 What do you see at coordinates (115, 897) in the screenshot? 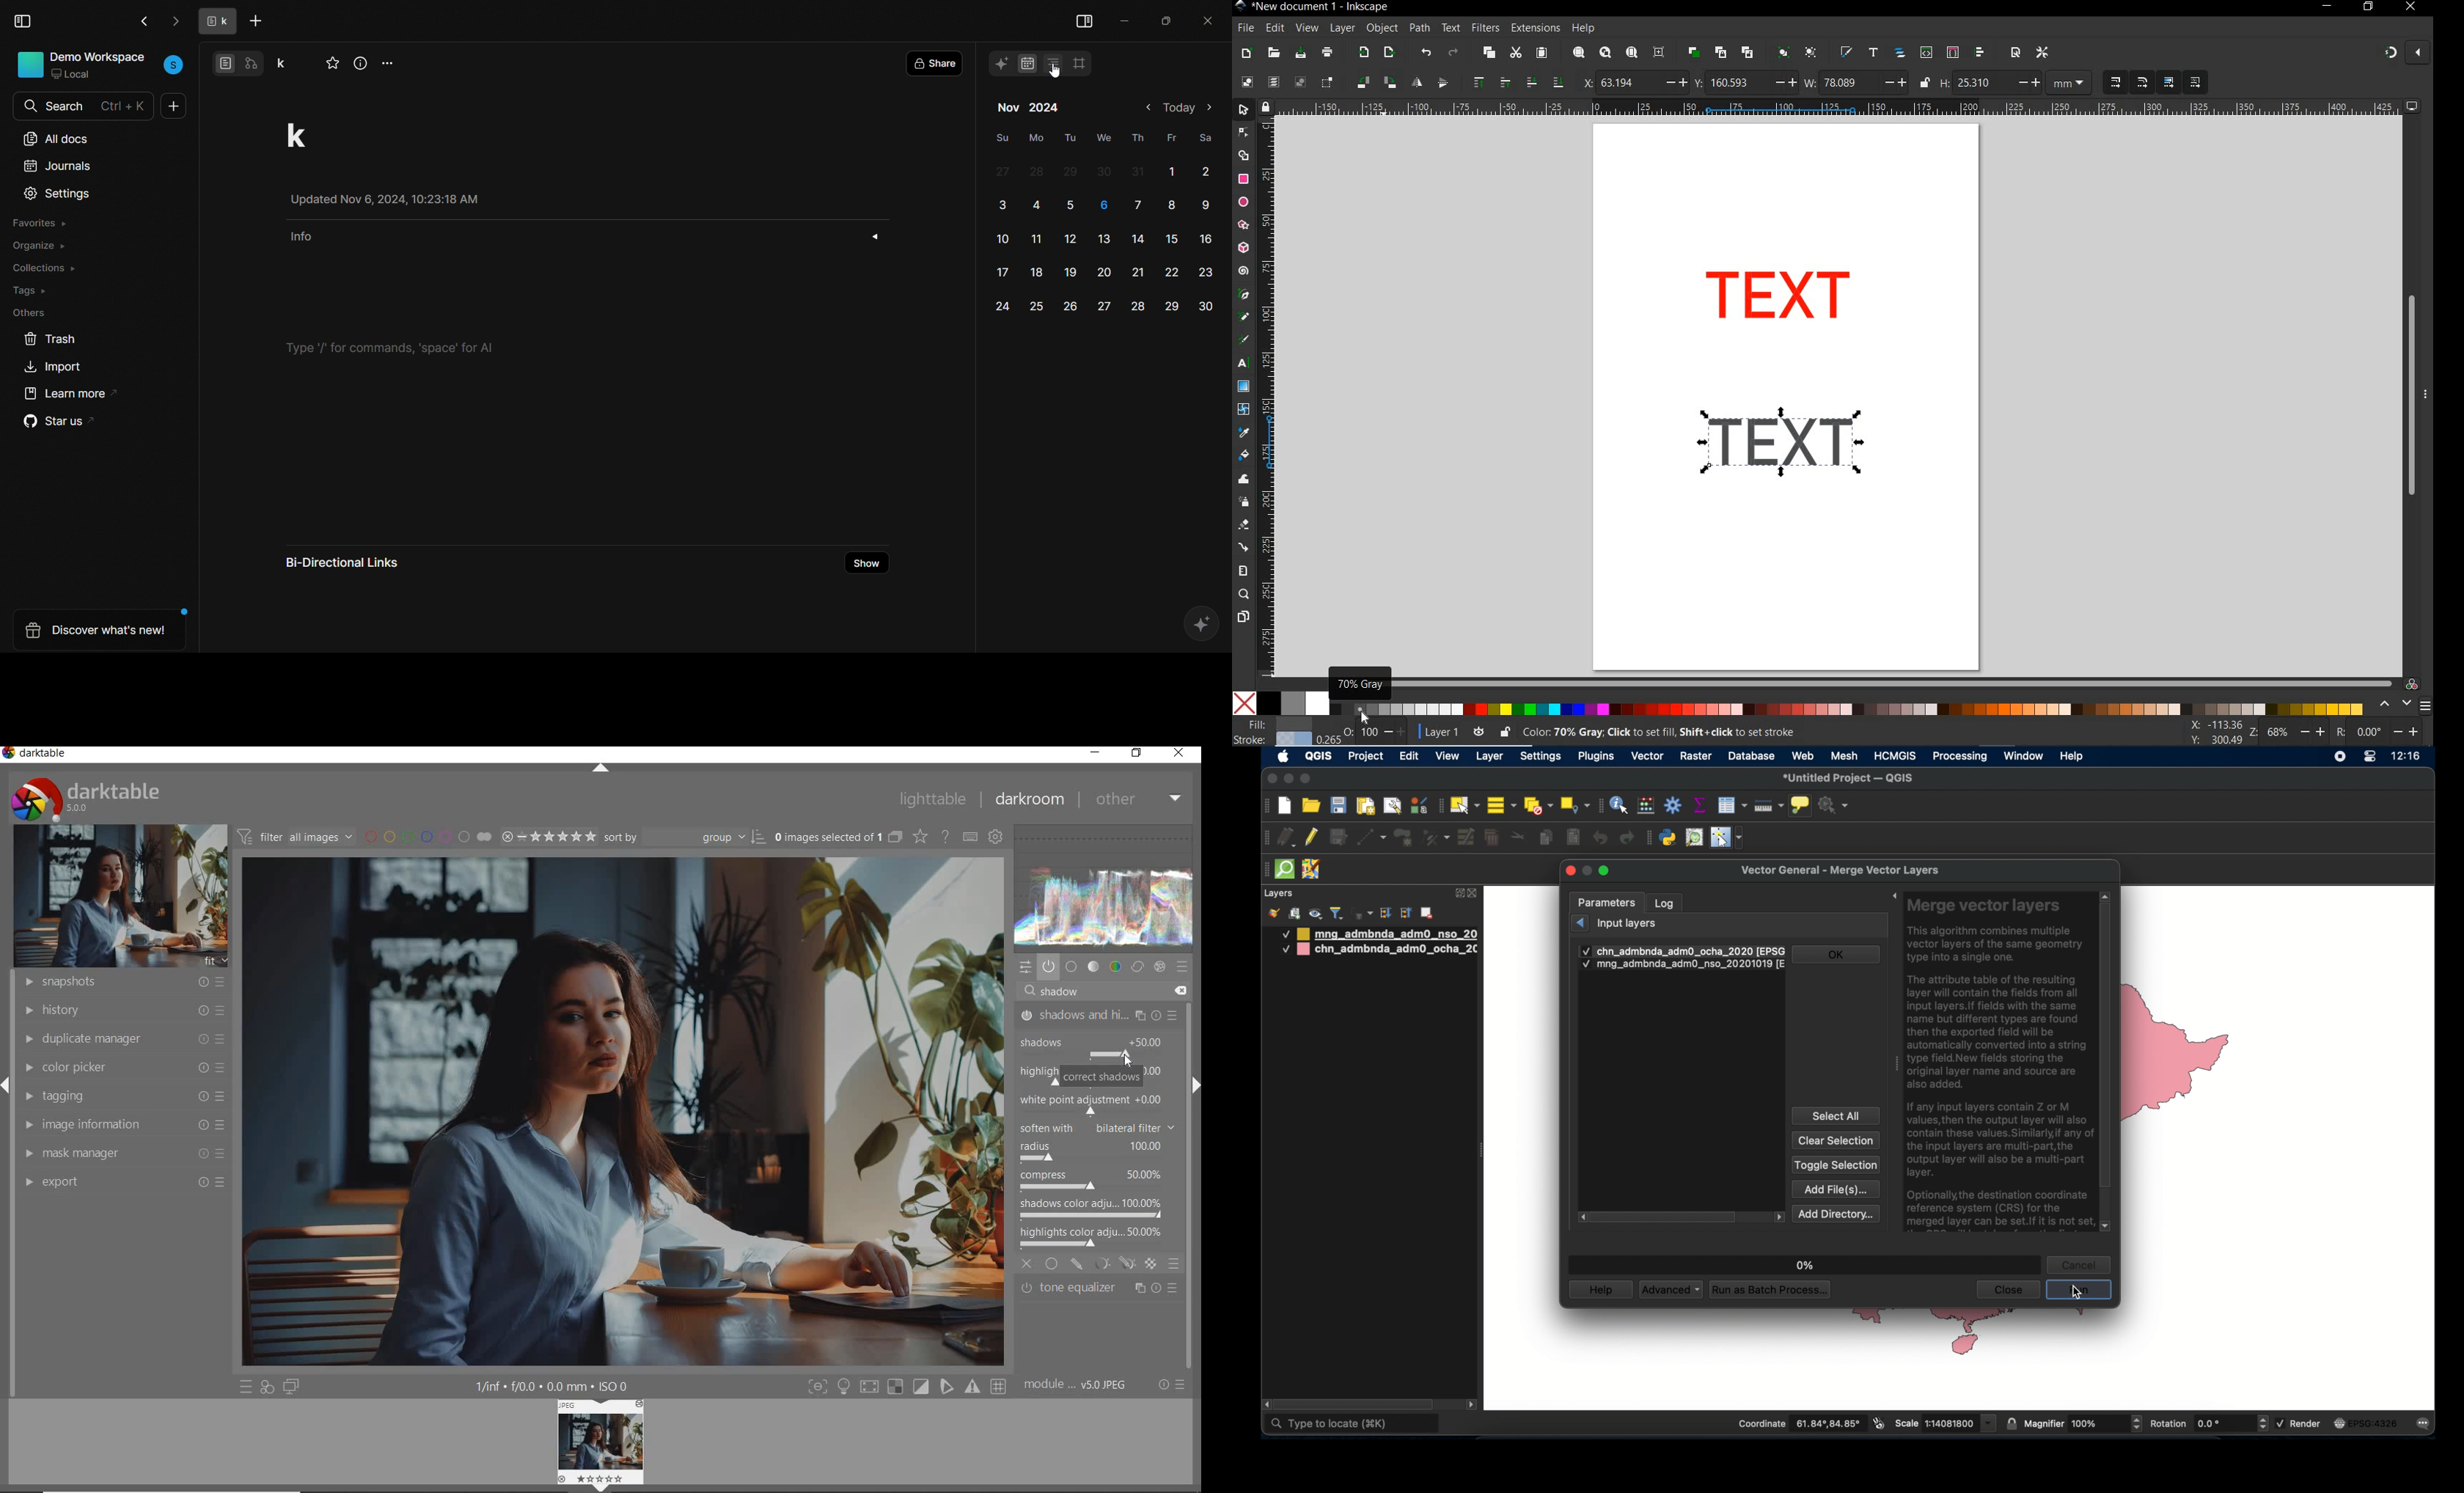
I see `image` at bounding box center [115, 897].